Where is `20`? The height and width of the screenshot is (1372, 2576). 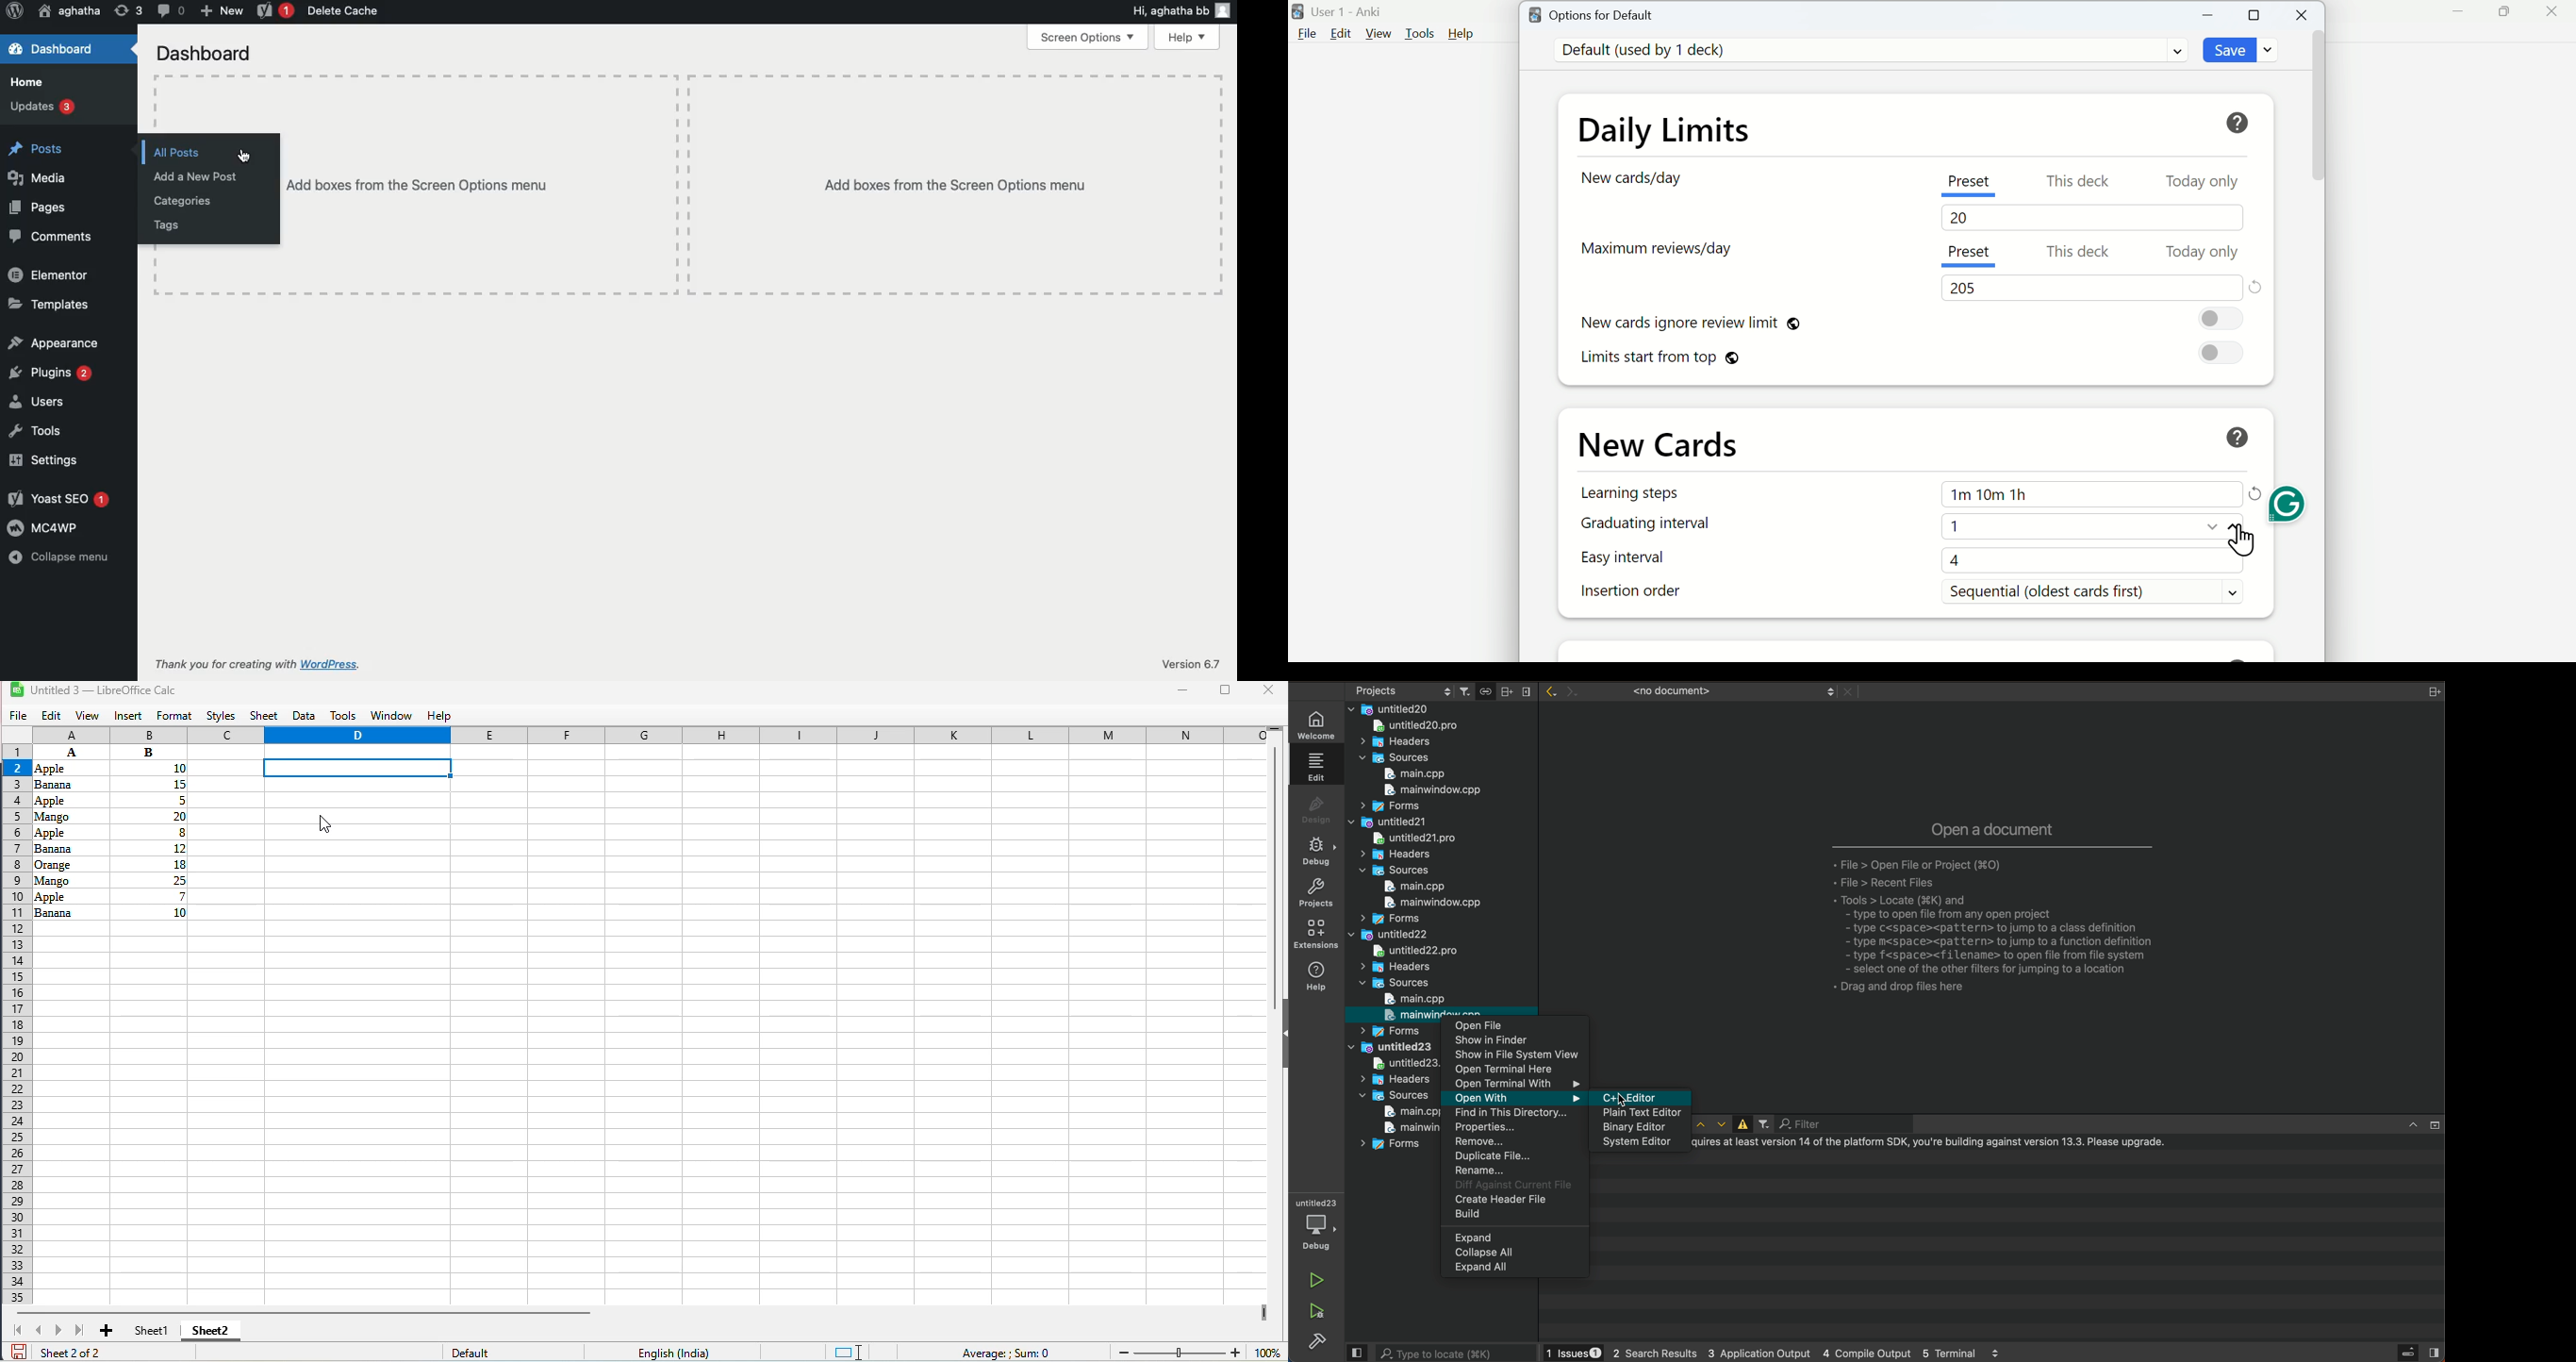 20 is located at coordinates (1964, 220).